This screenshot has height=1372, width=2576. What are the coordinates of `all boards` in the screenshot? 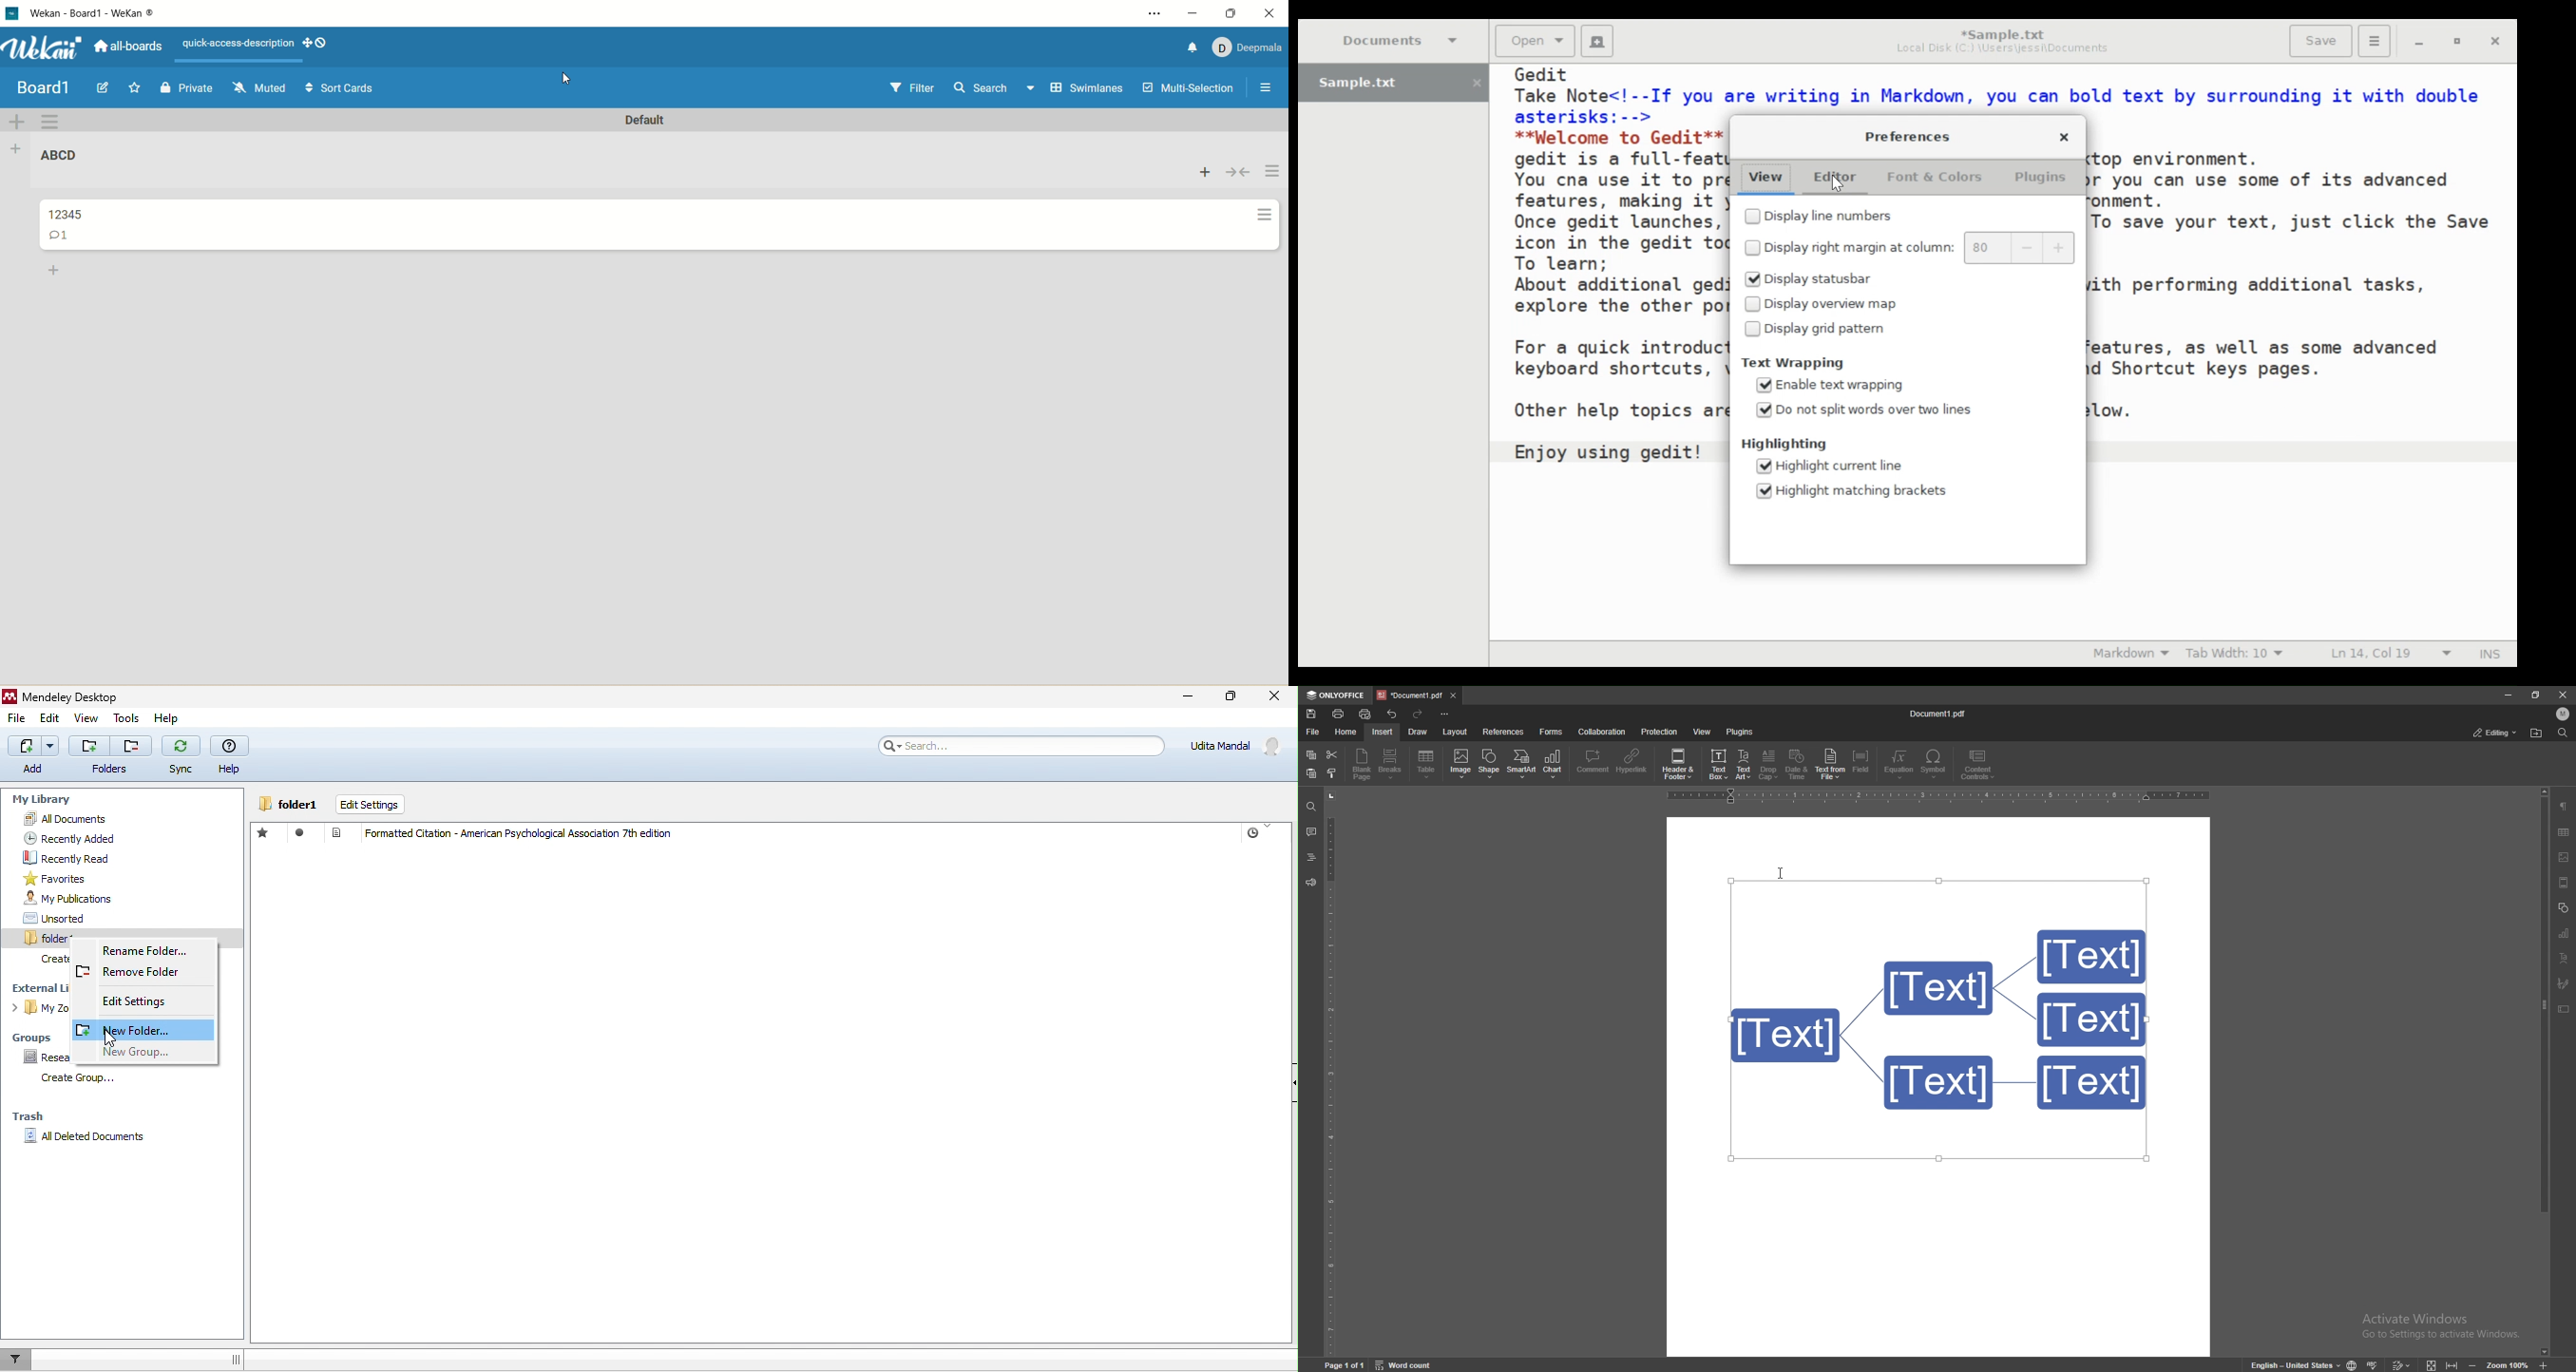 It's located at (127, 48).